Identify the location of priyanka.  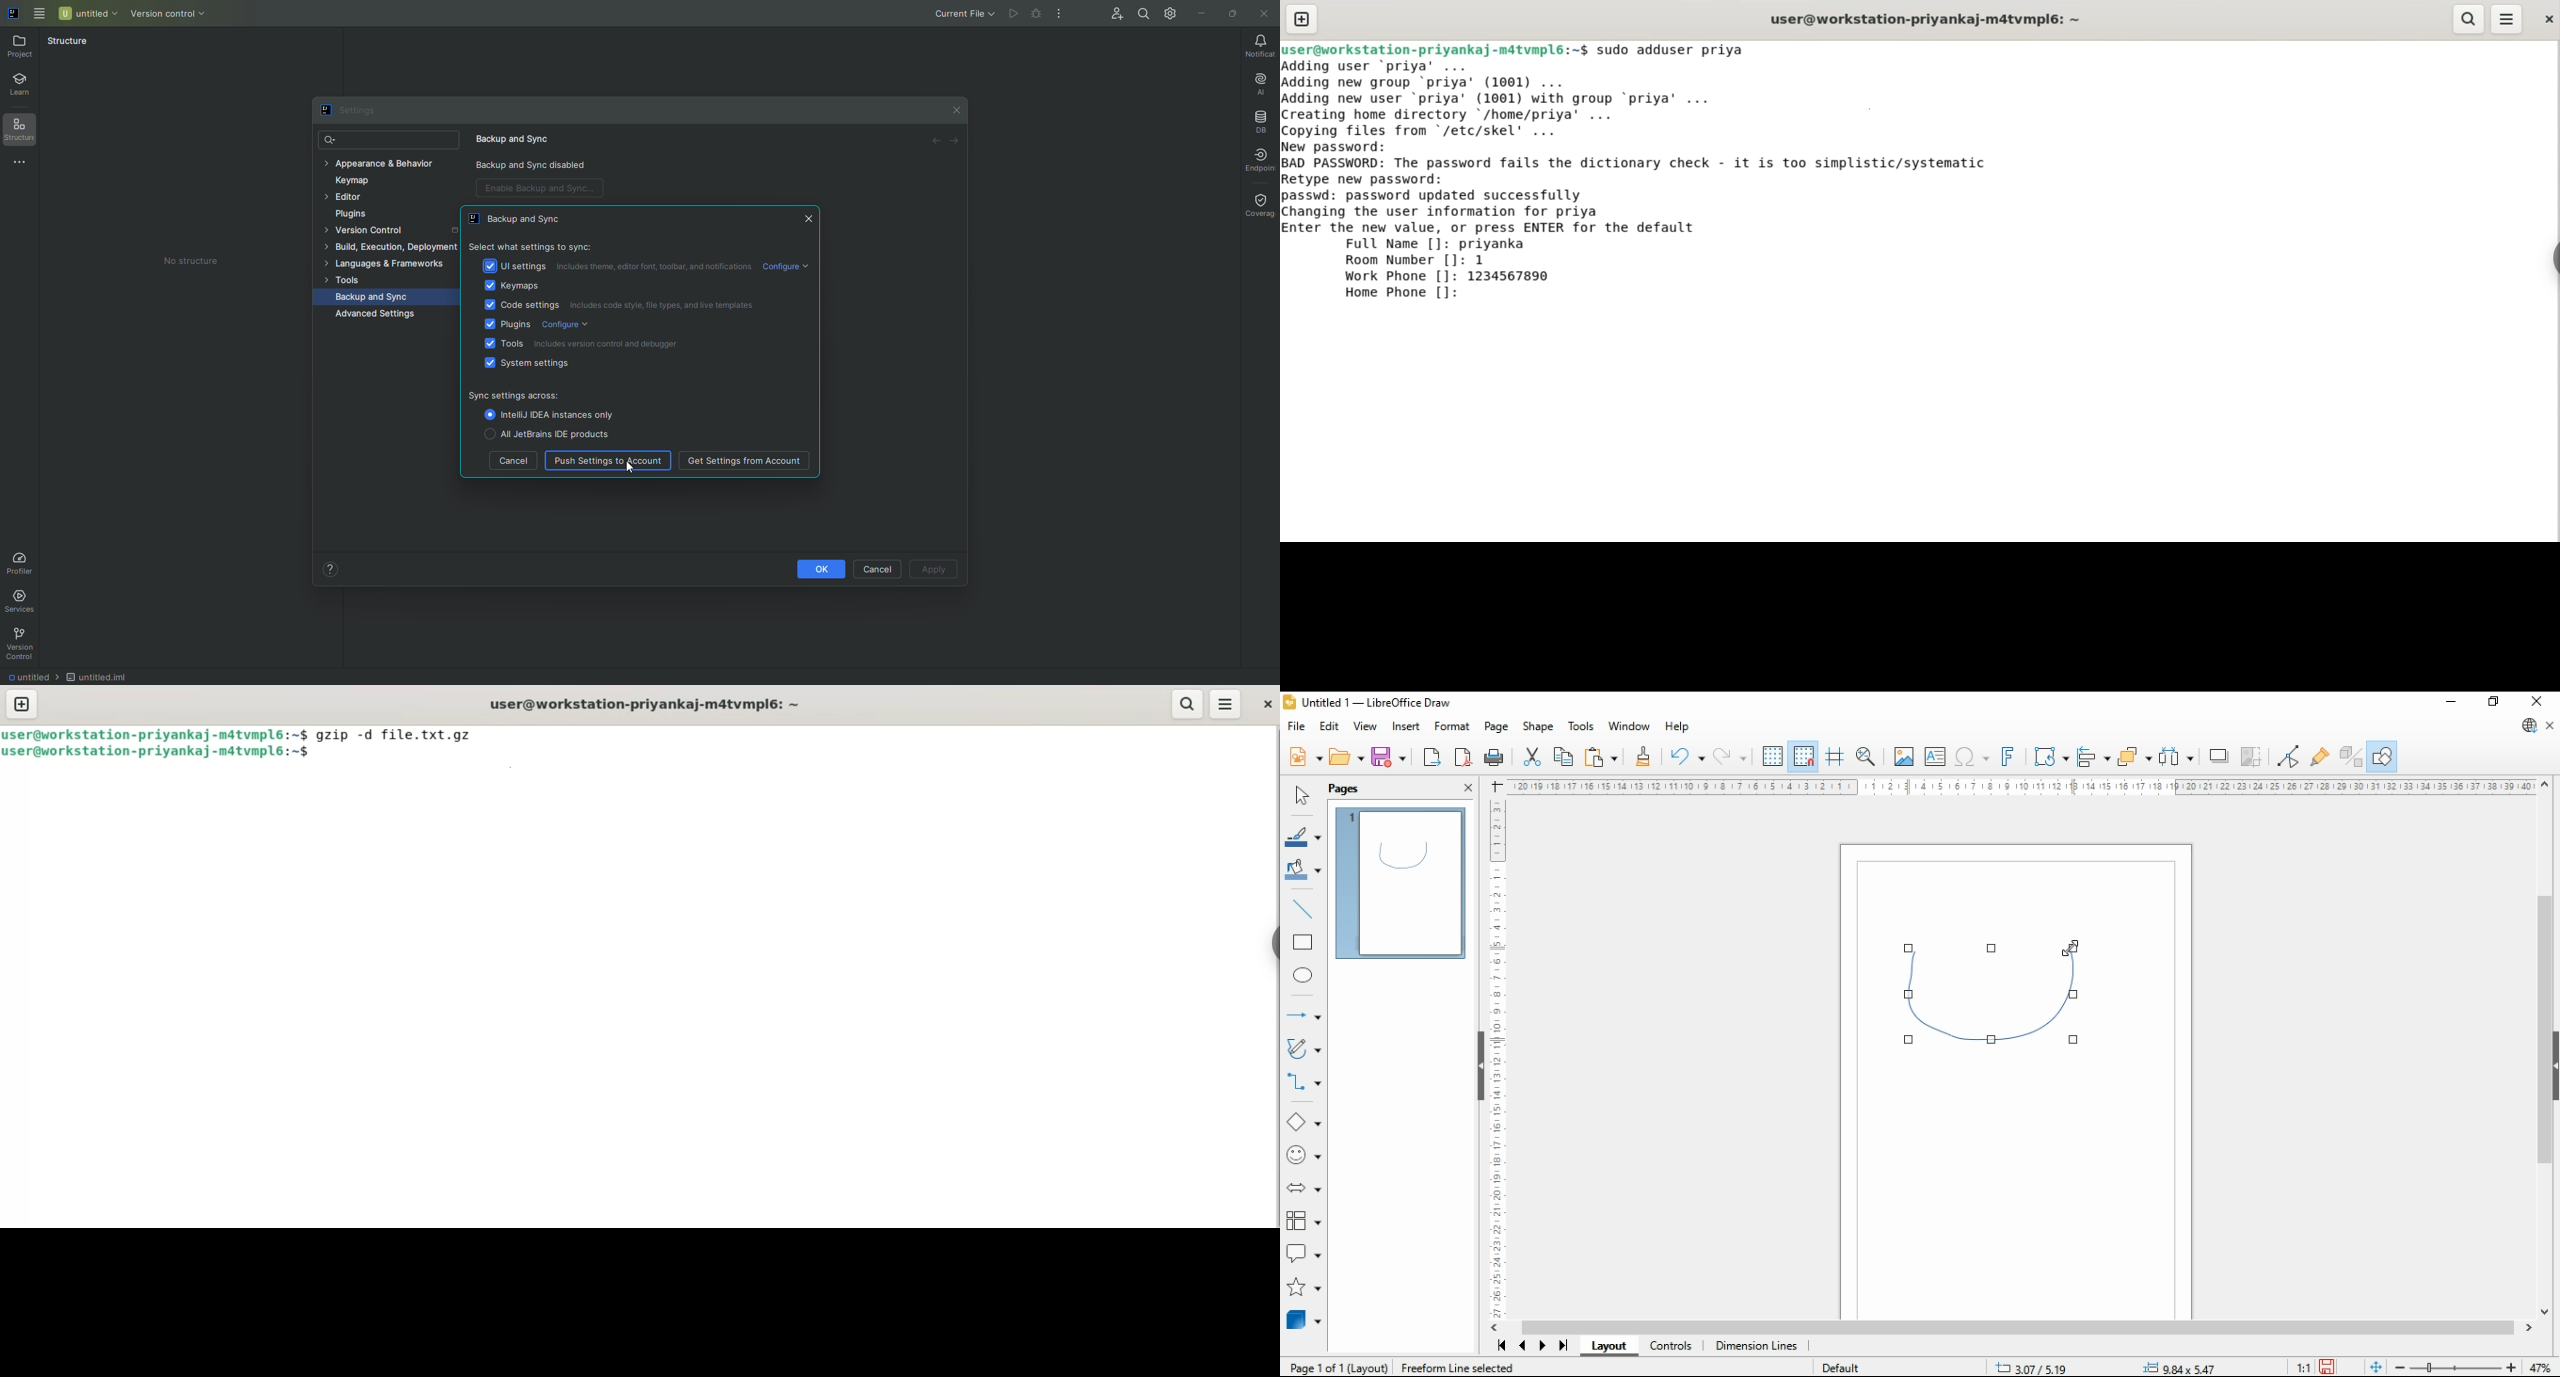
(1496, 244).